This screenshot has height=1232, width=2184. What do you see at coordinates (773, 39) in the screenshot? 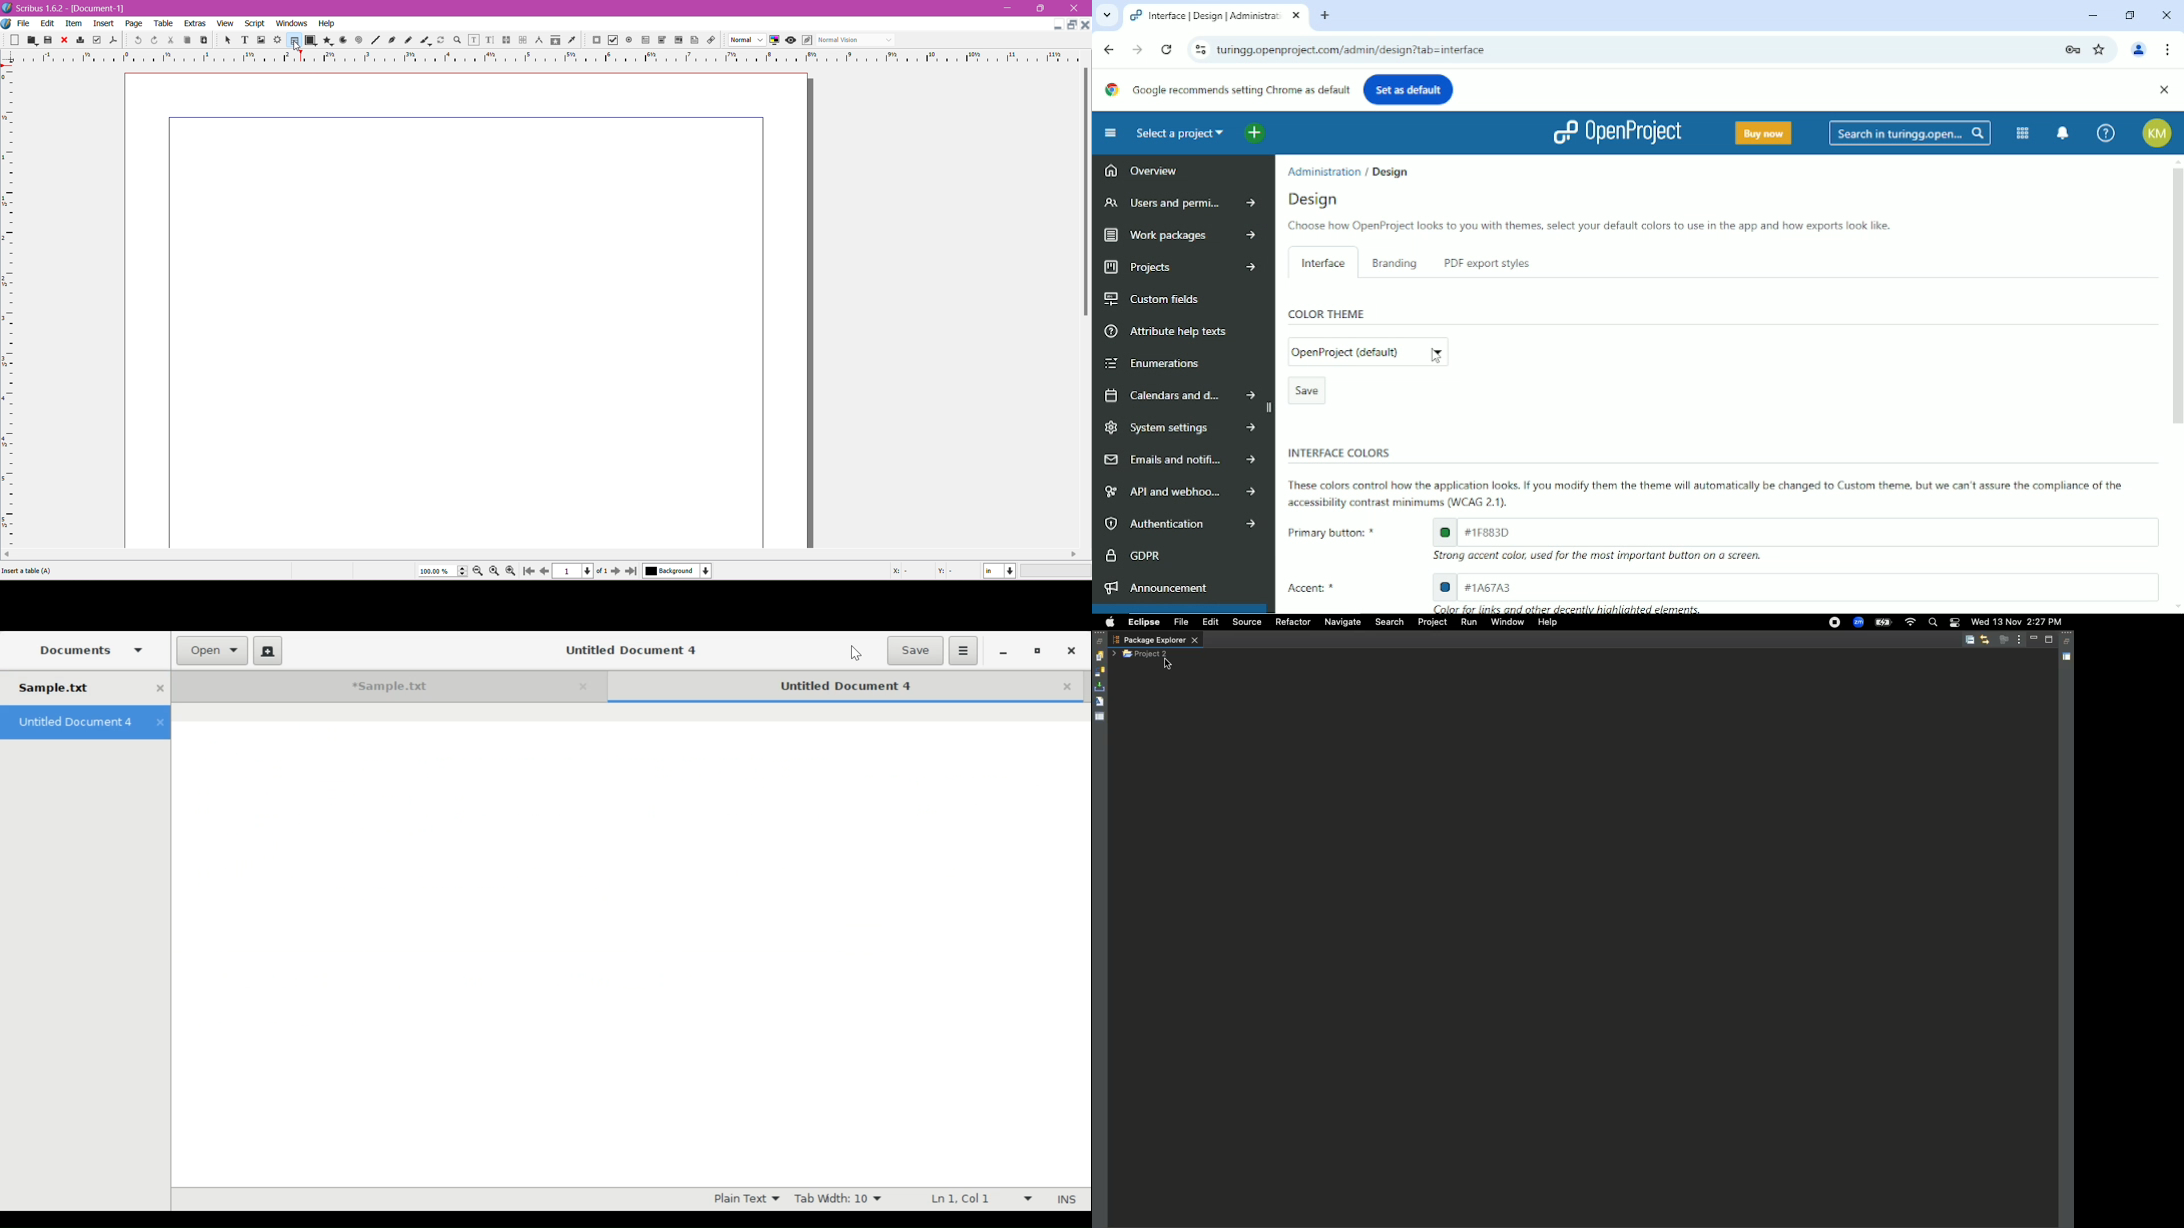
I see `Toggle Color Management System` at bounding box center [773, 39].